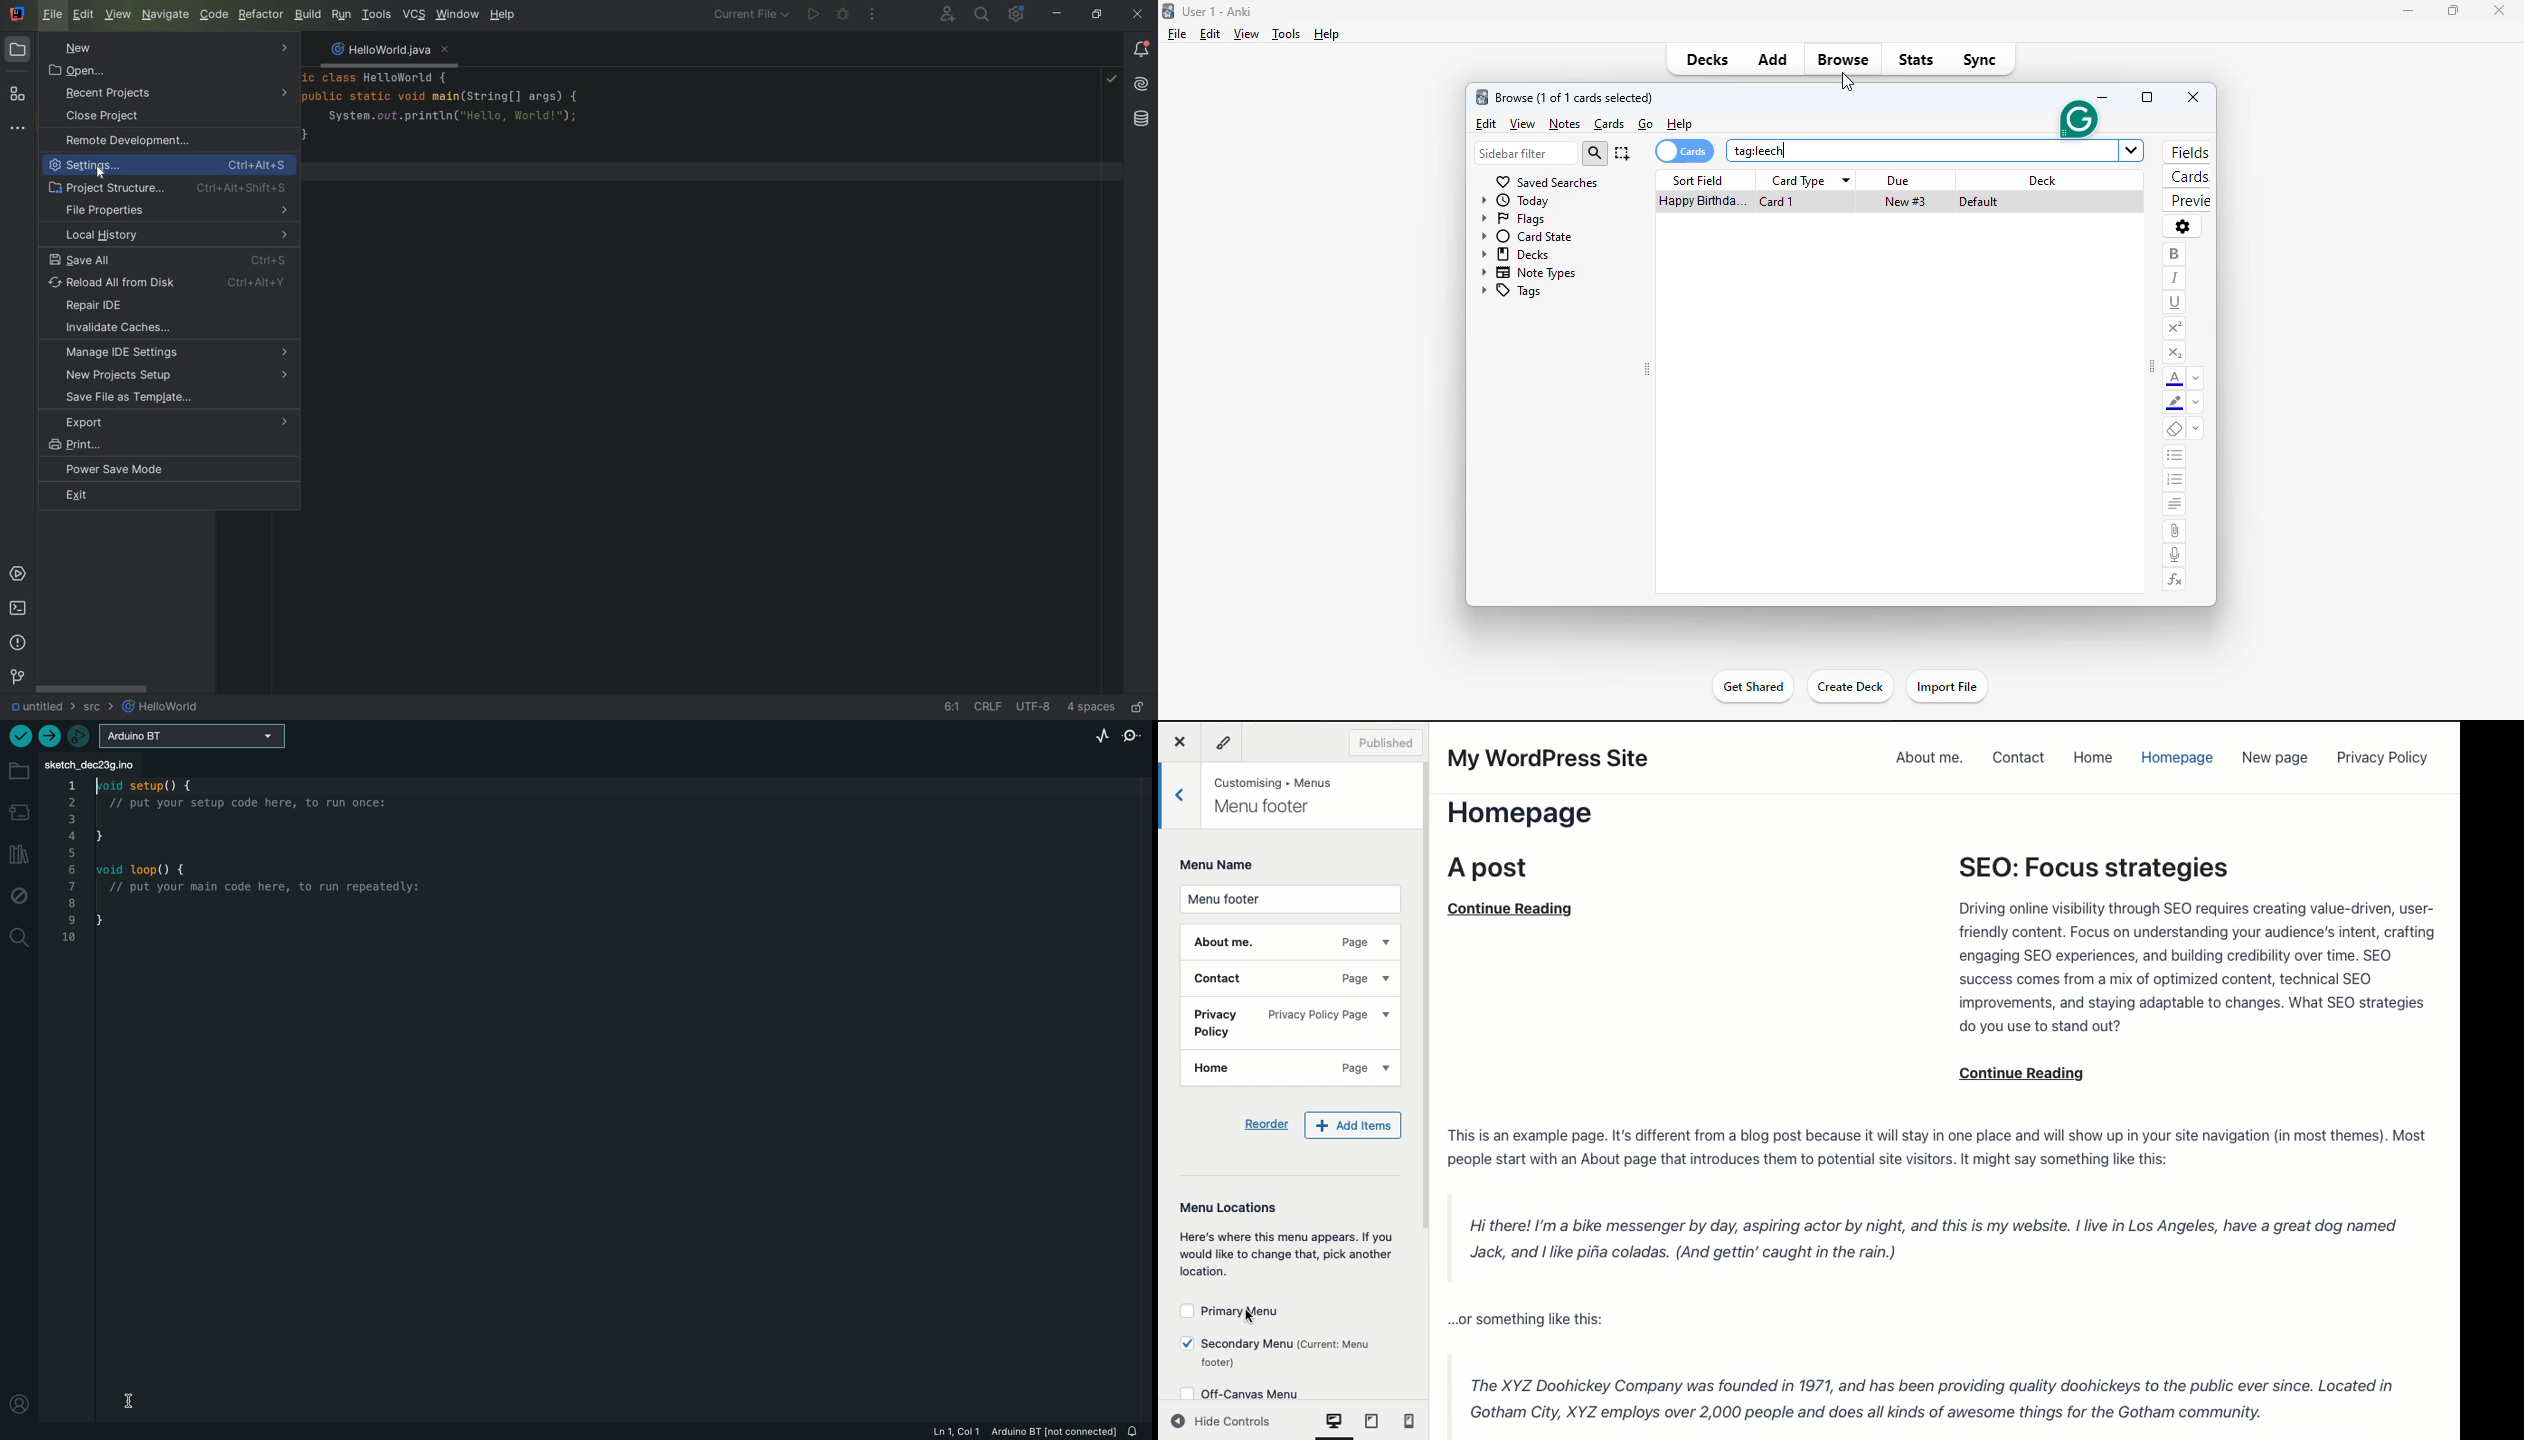 This screenshot has width=2548, height=1456. I want to click on card type, so click(1800, 182).